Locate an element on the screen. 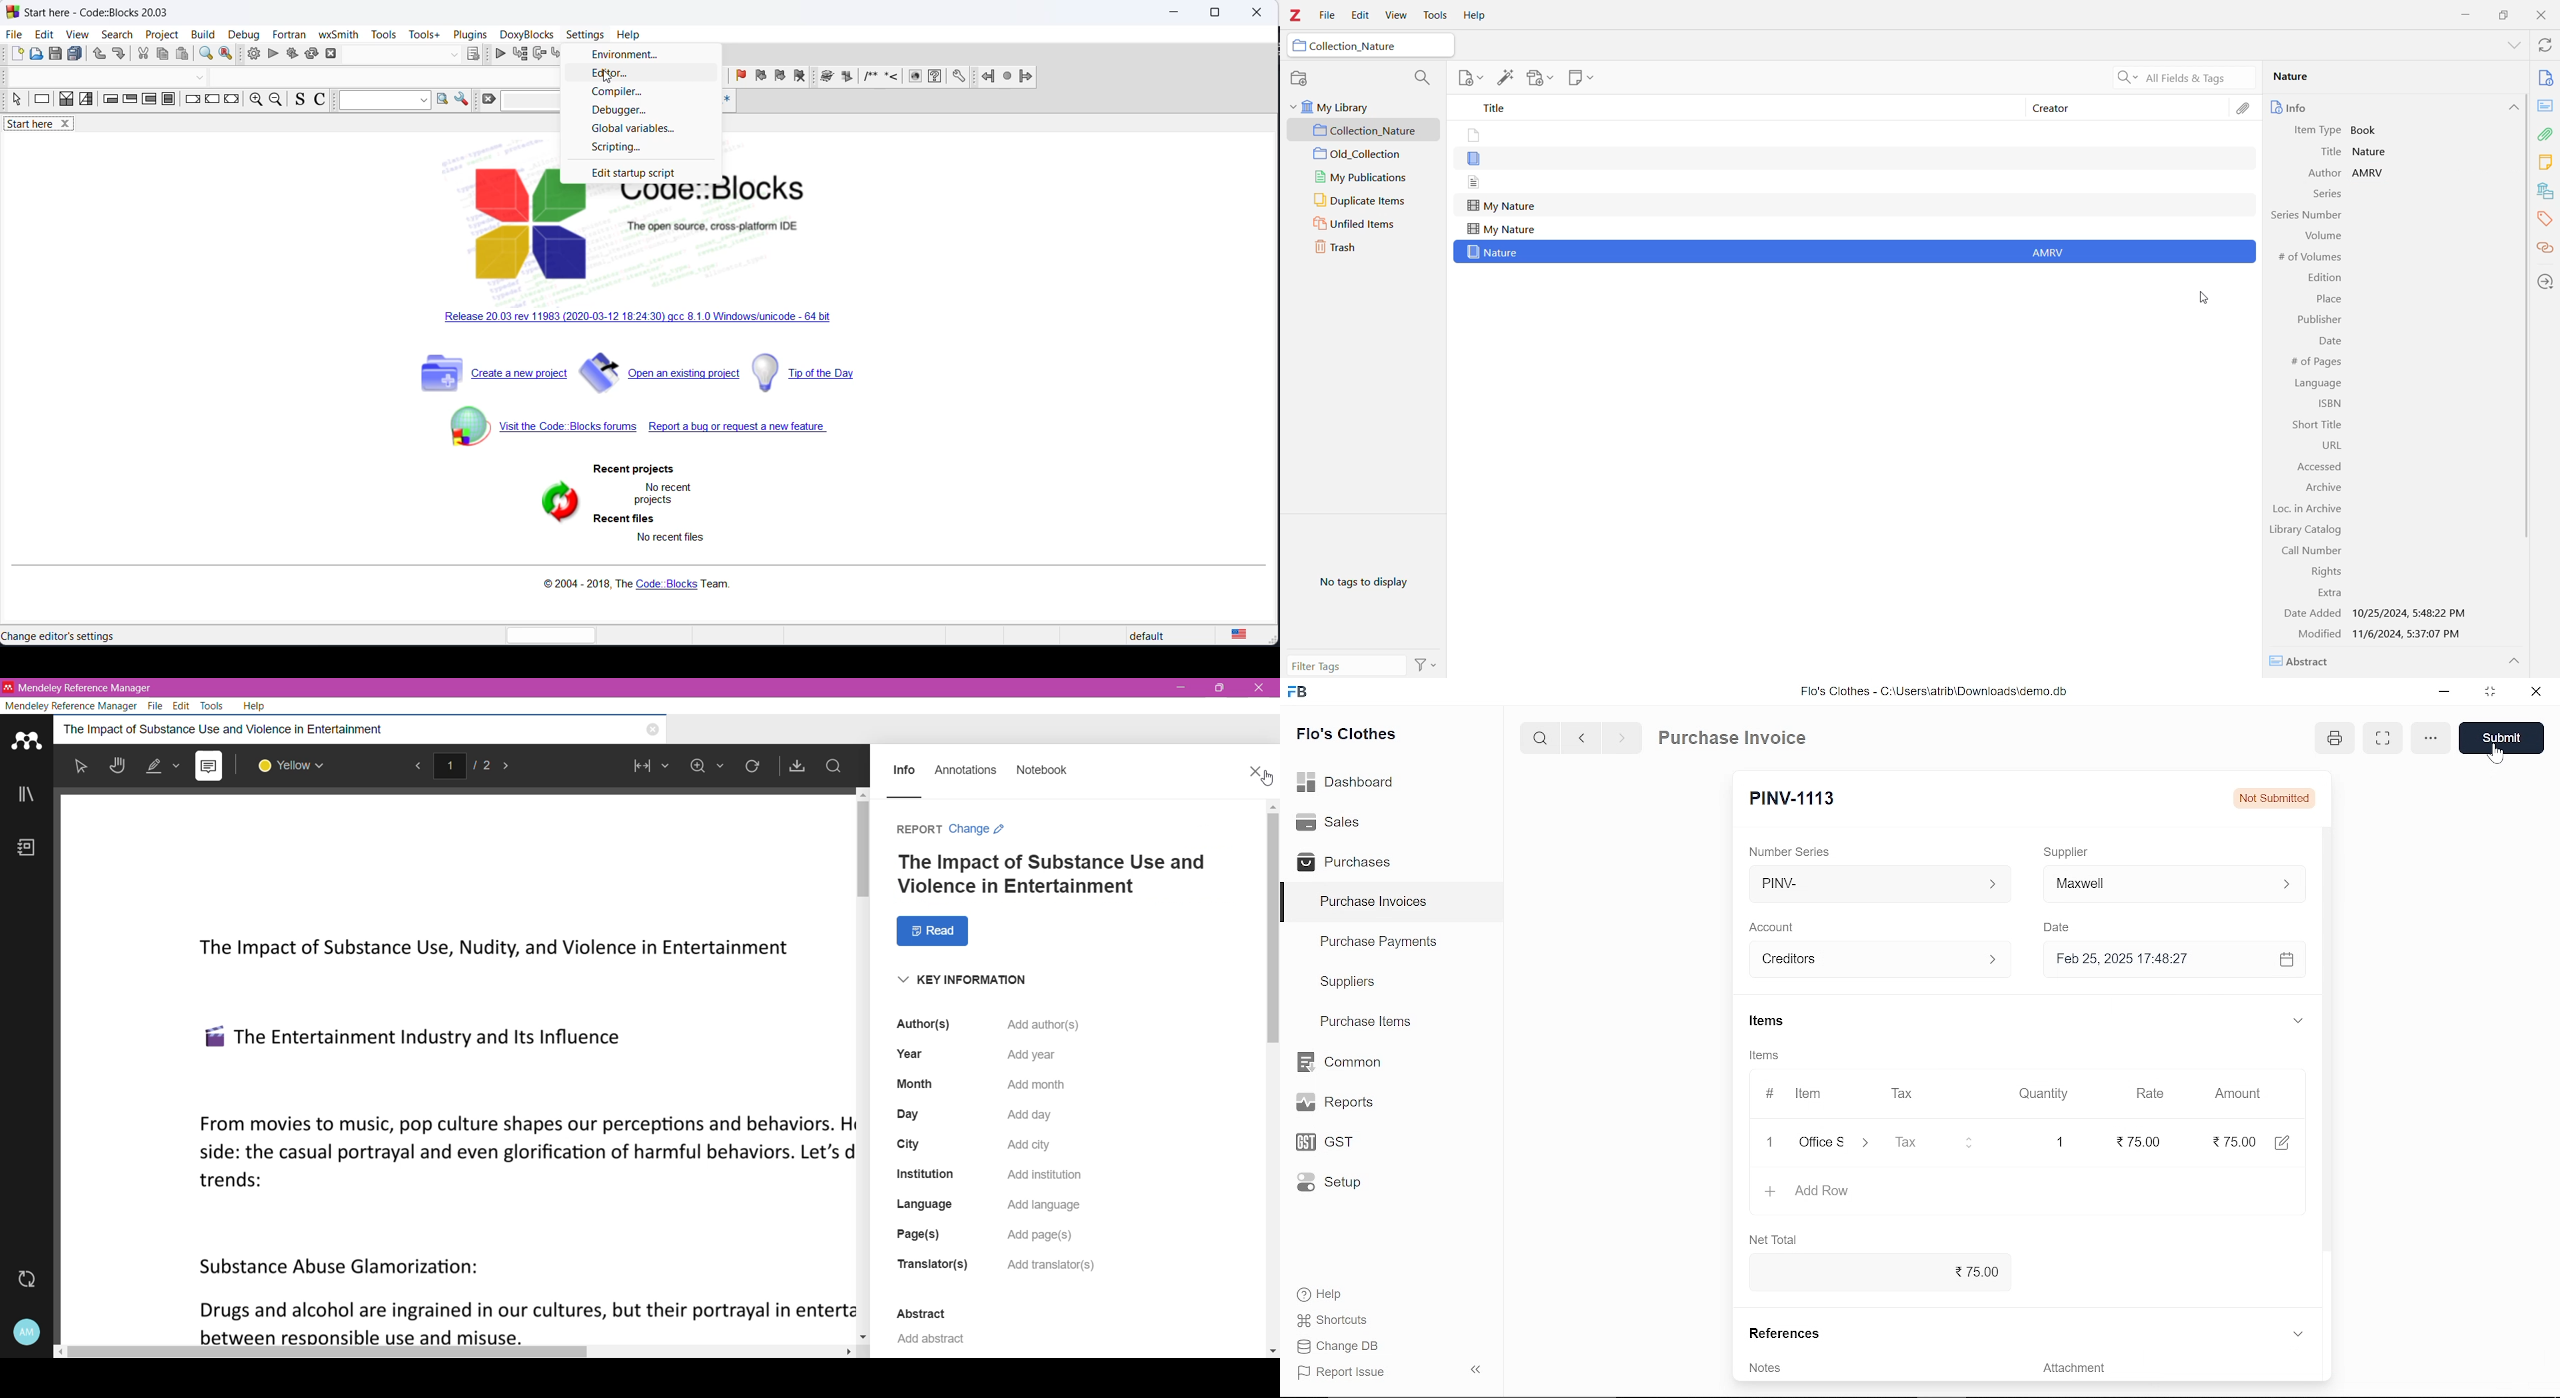  Unfiled Items is located at coordinates (1363, 224).